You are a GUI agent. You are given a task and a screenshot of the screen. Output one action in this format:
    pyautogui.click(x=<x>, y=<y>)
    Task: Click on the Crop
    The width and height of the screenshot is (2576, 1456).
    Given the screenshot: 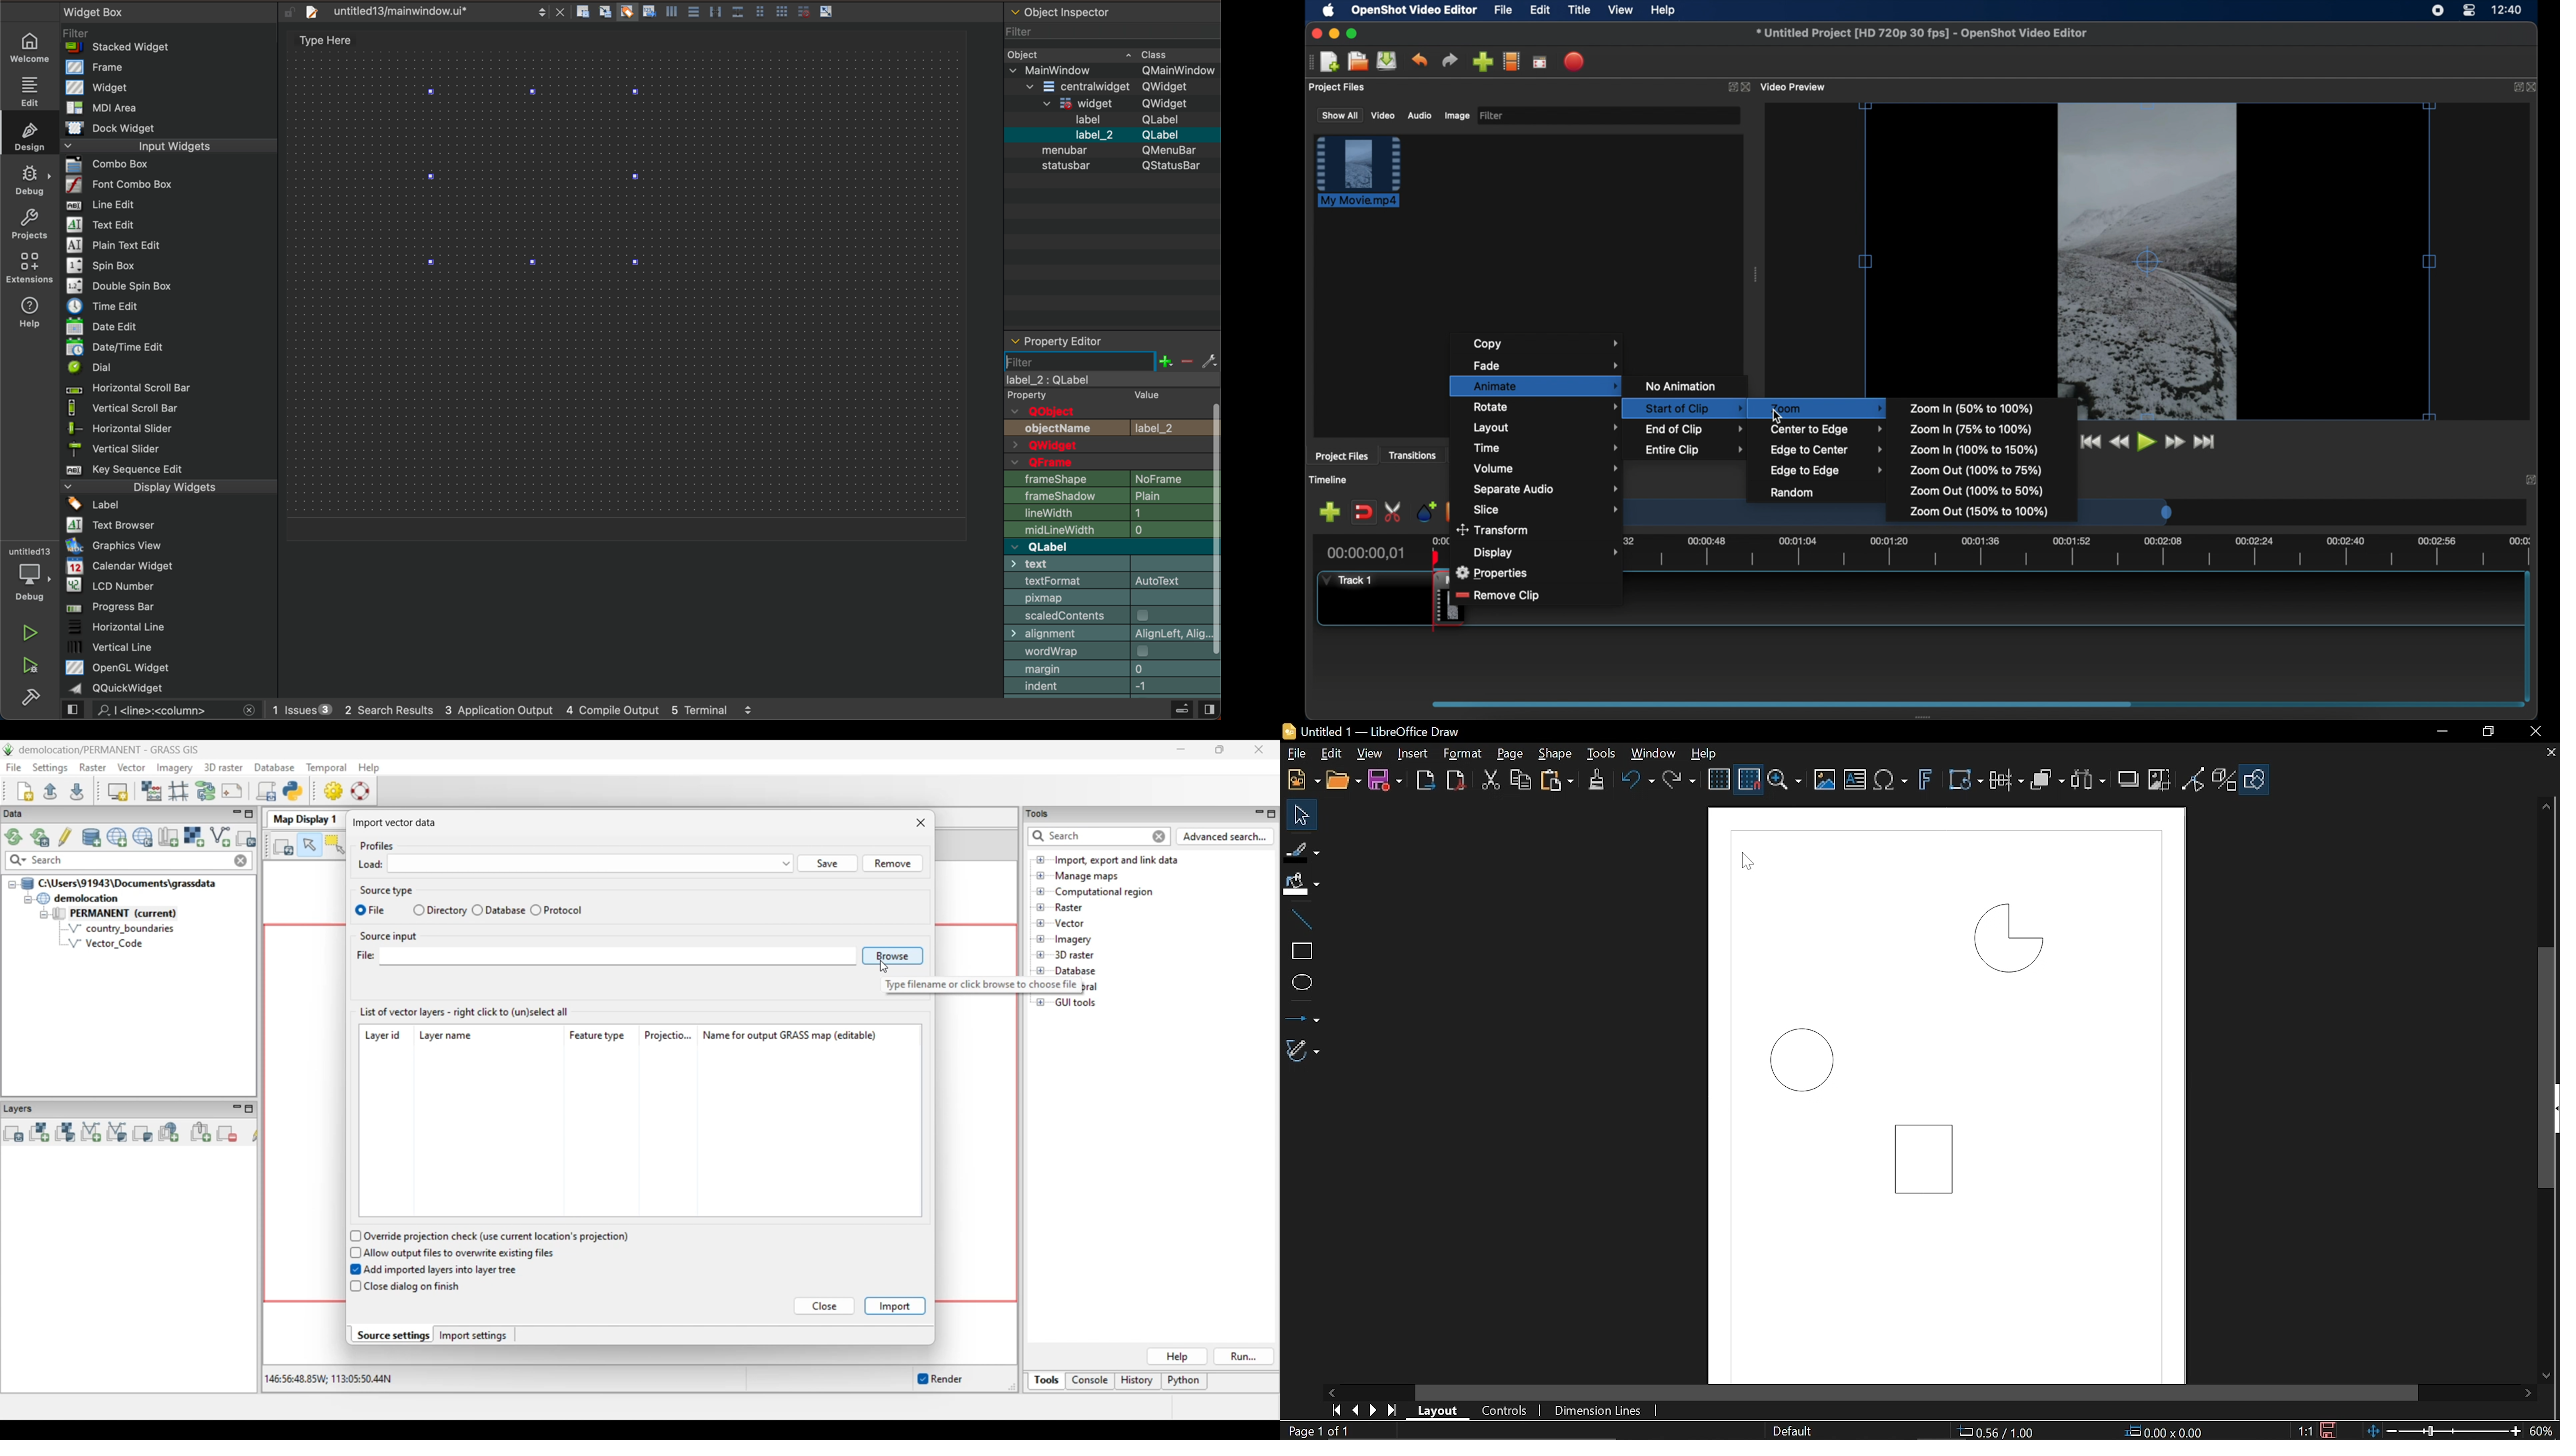 What is the action you would take?
    pyautogui.click(x=2159, y=778)
    